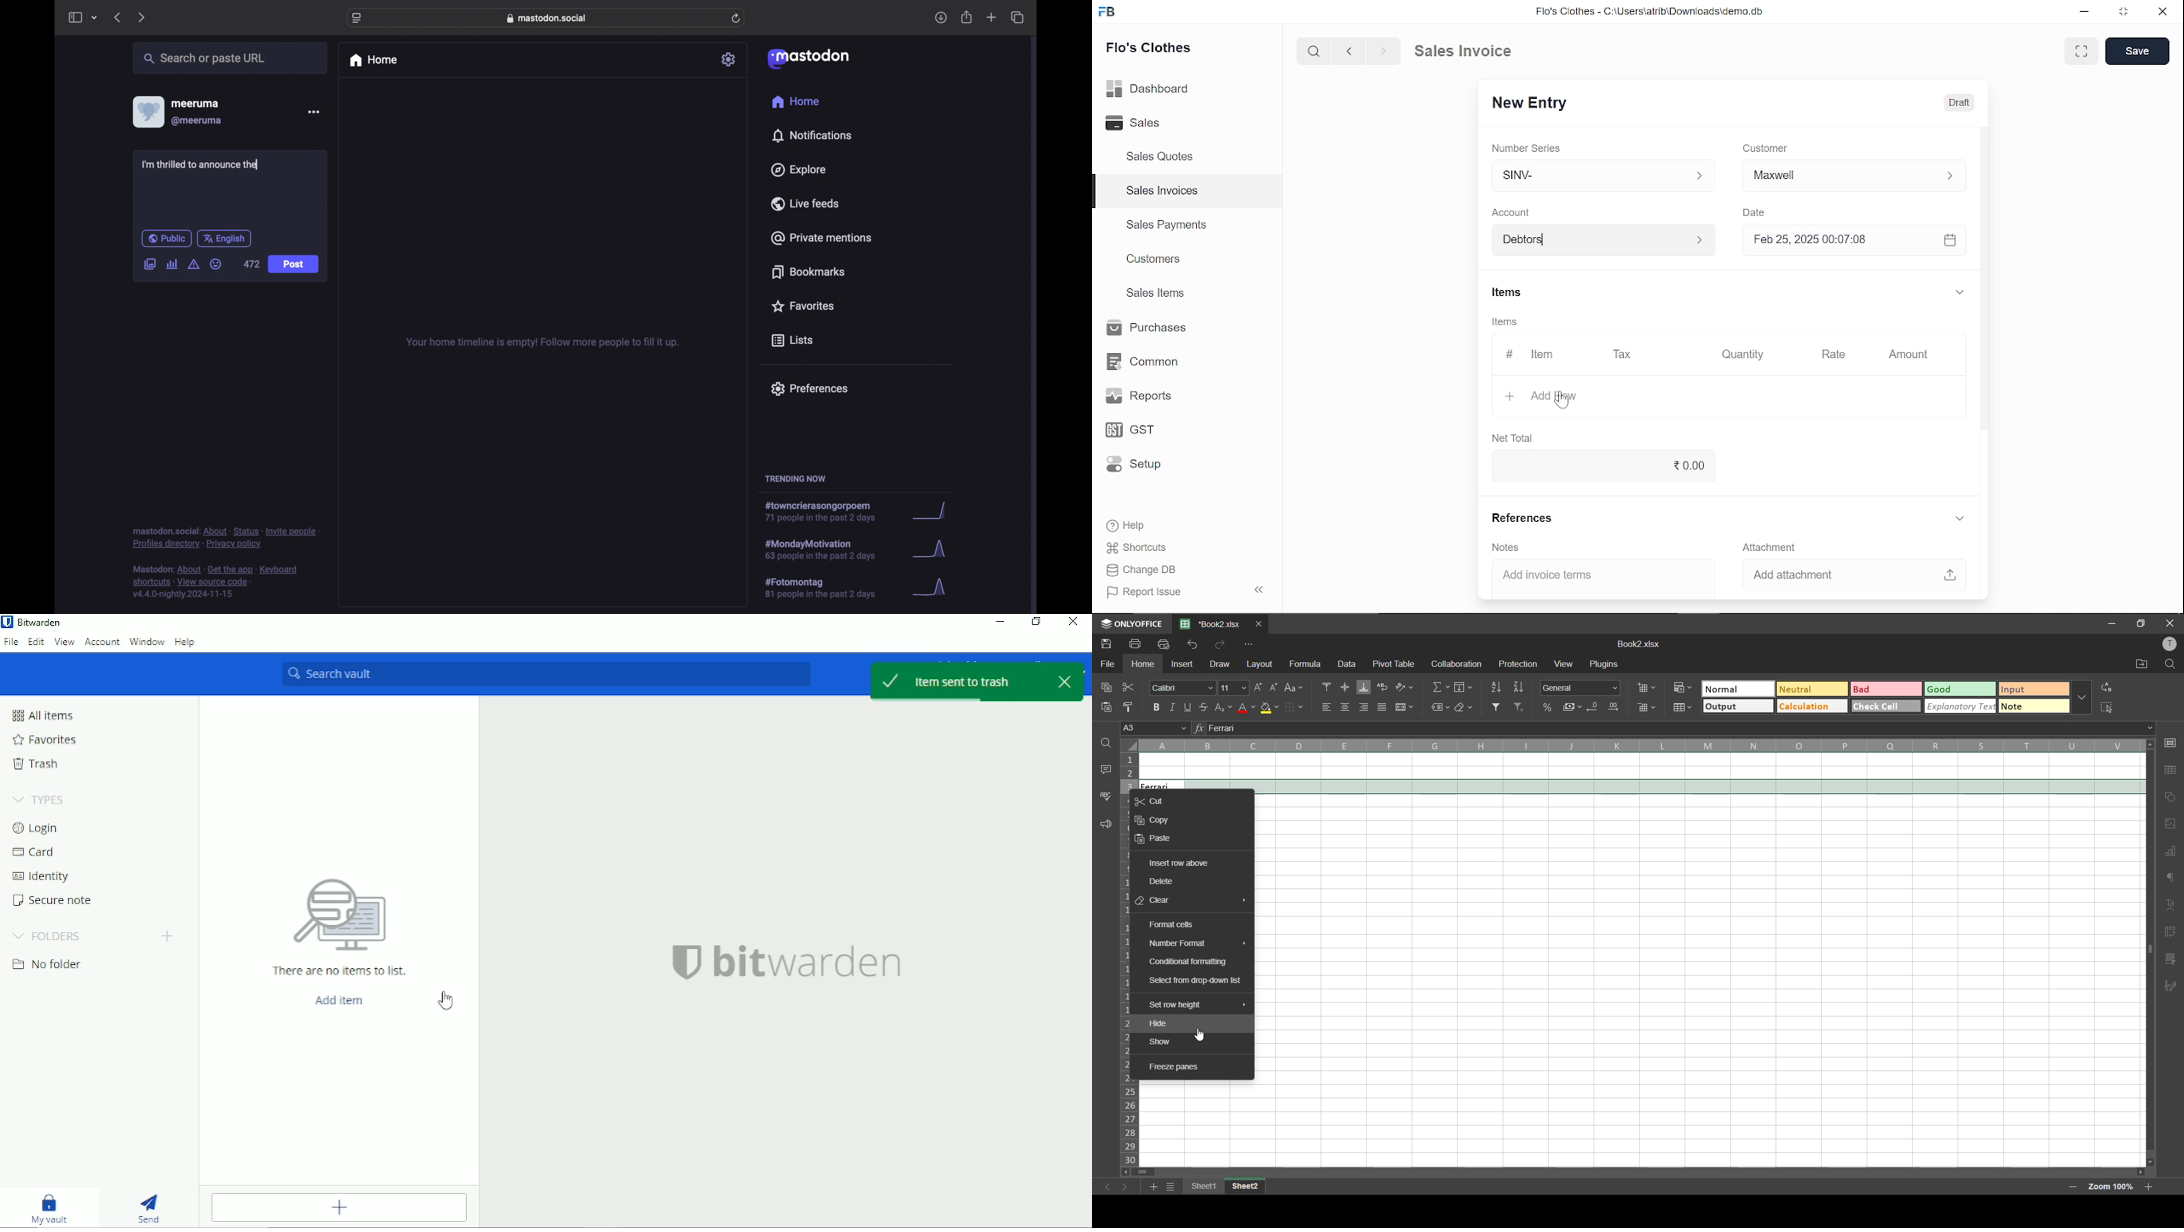 This screenshot has width=2184, height=1232. Describe the element at coordinates (313, 111) in the screenshot. I see `more options` at that location.